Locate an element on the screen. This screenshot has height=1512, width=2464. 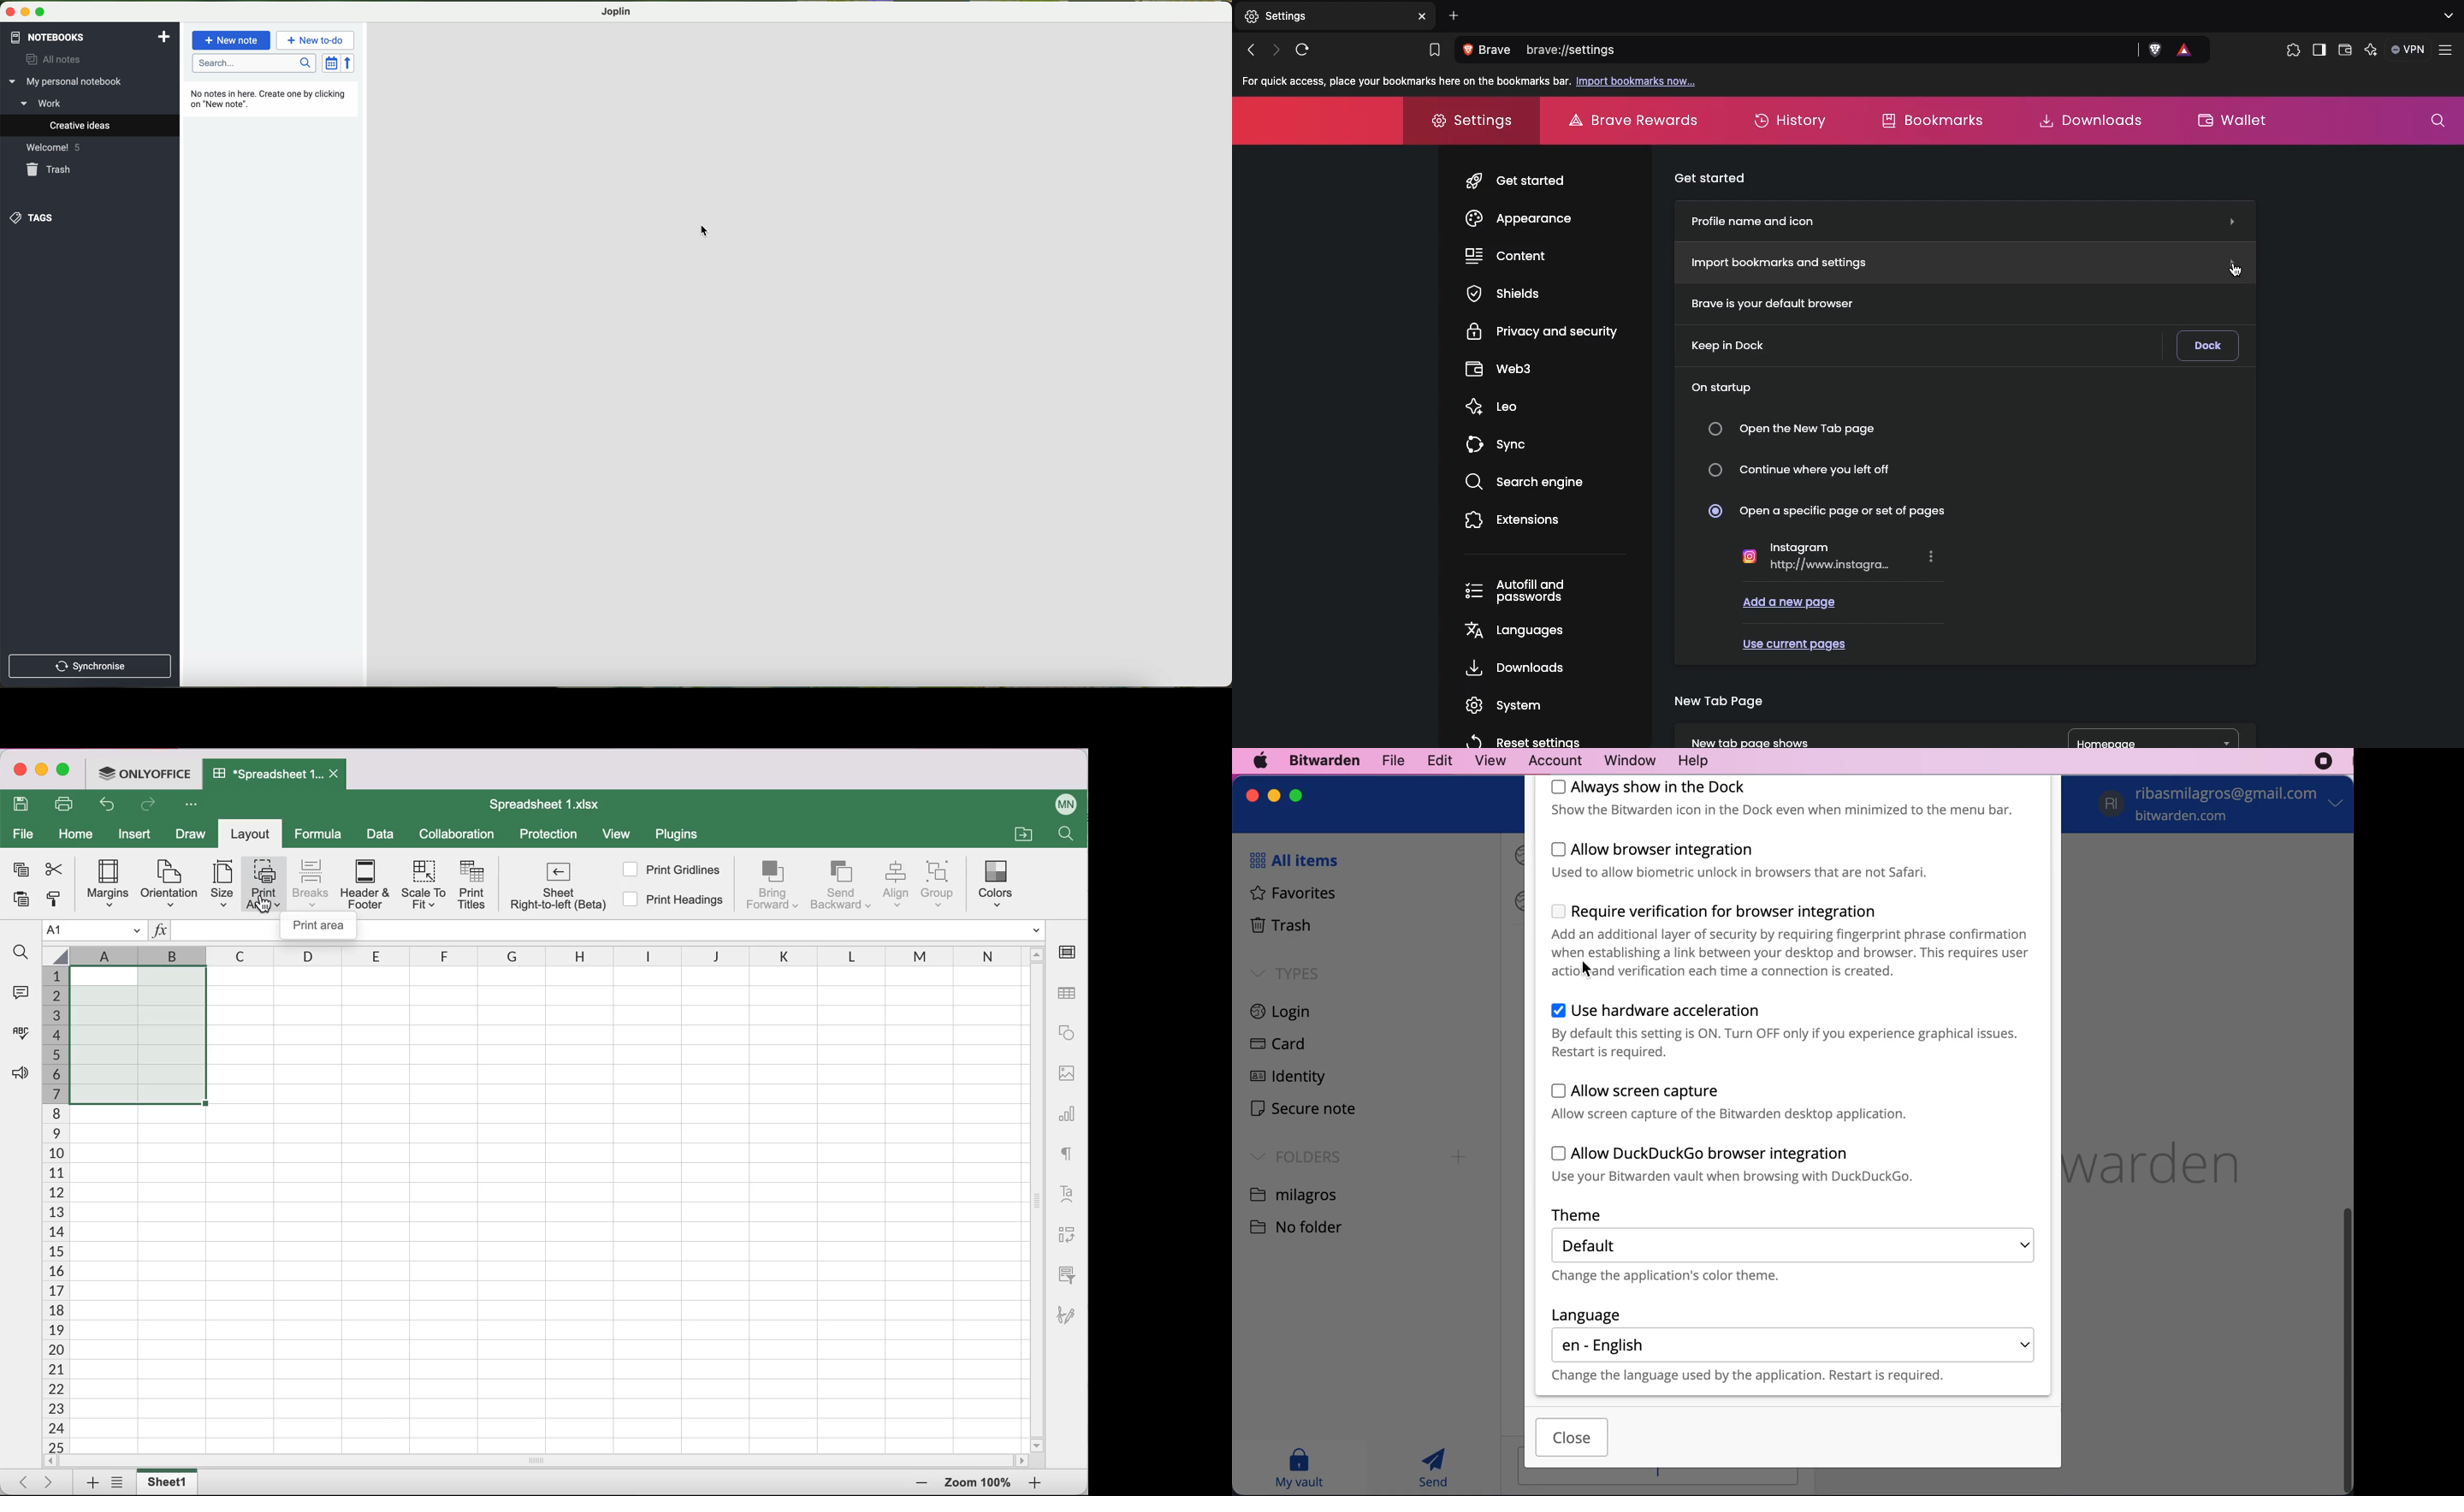
protection is located at coordinates (549, 835).